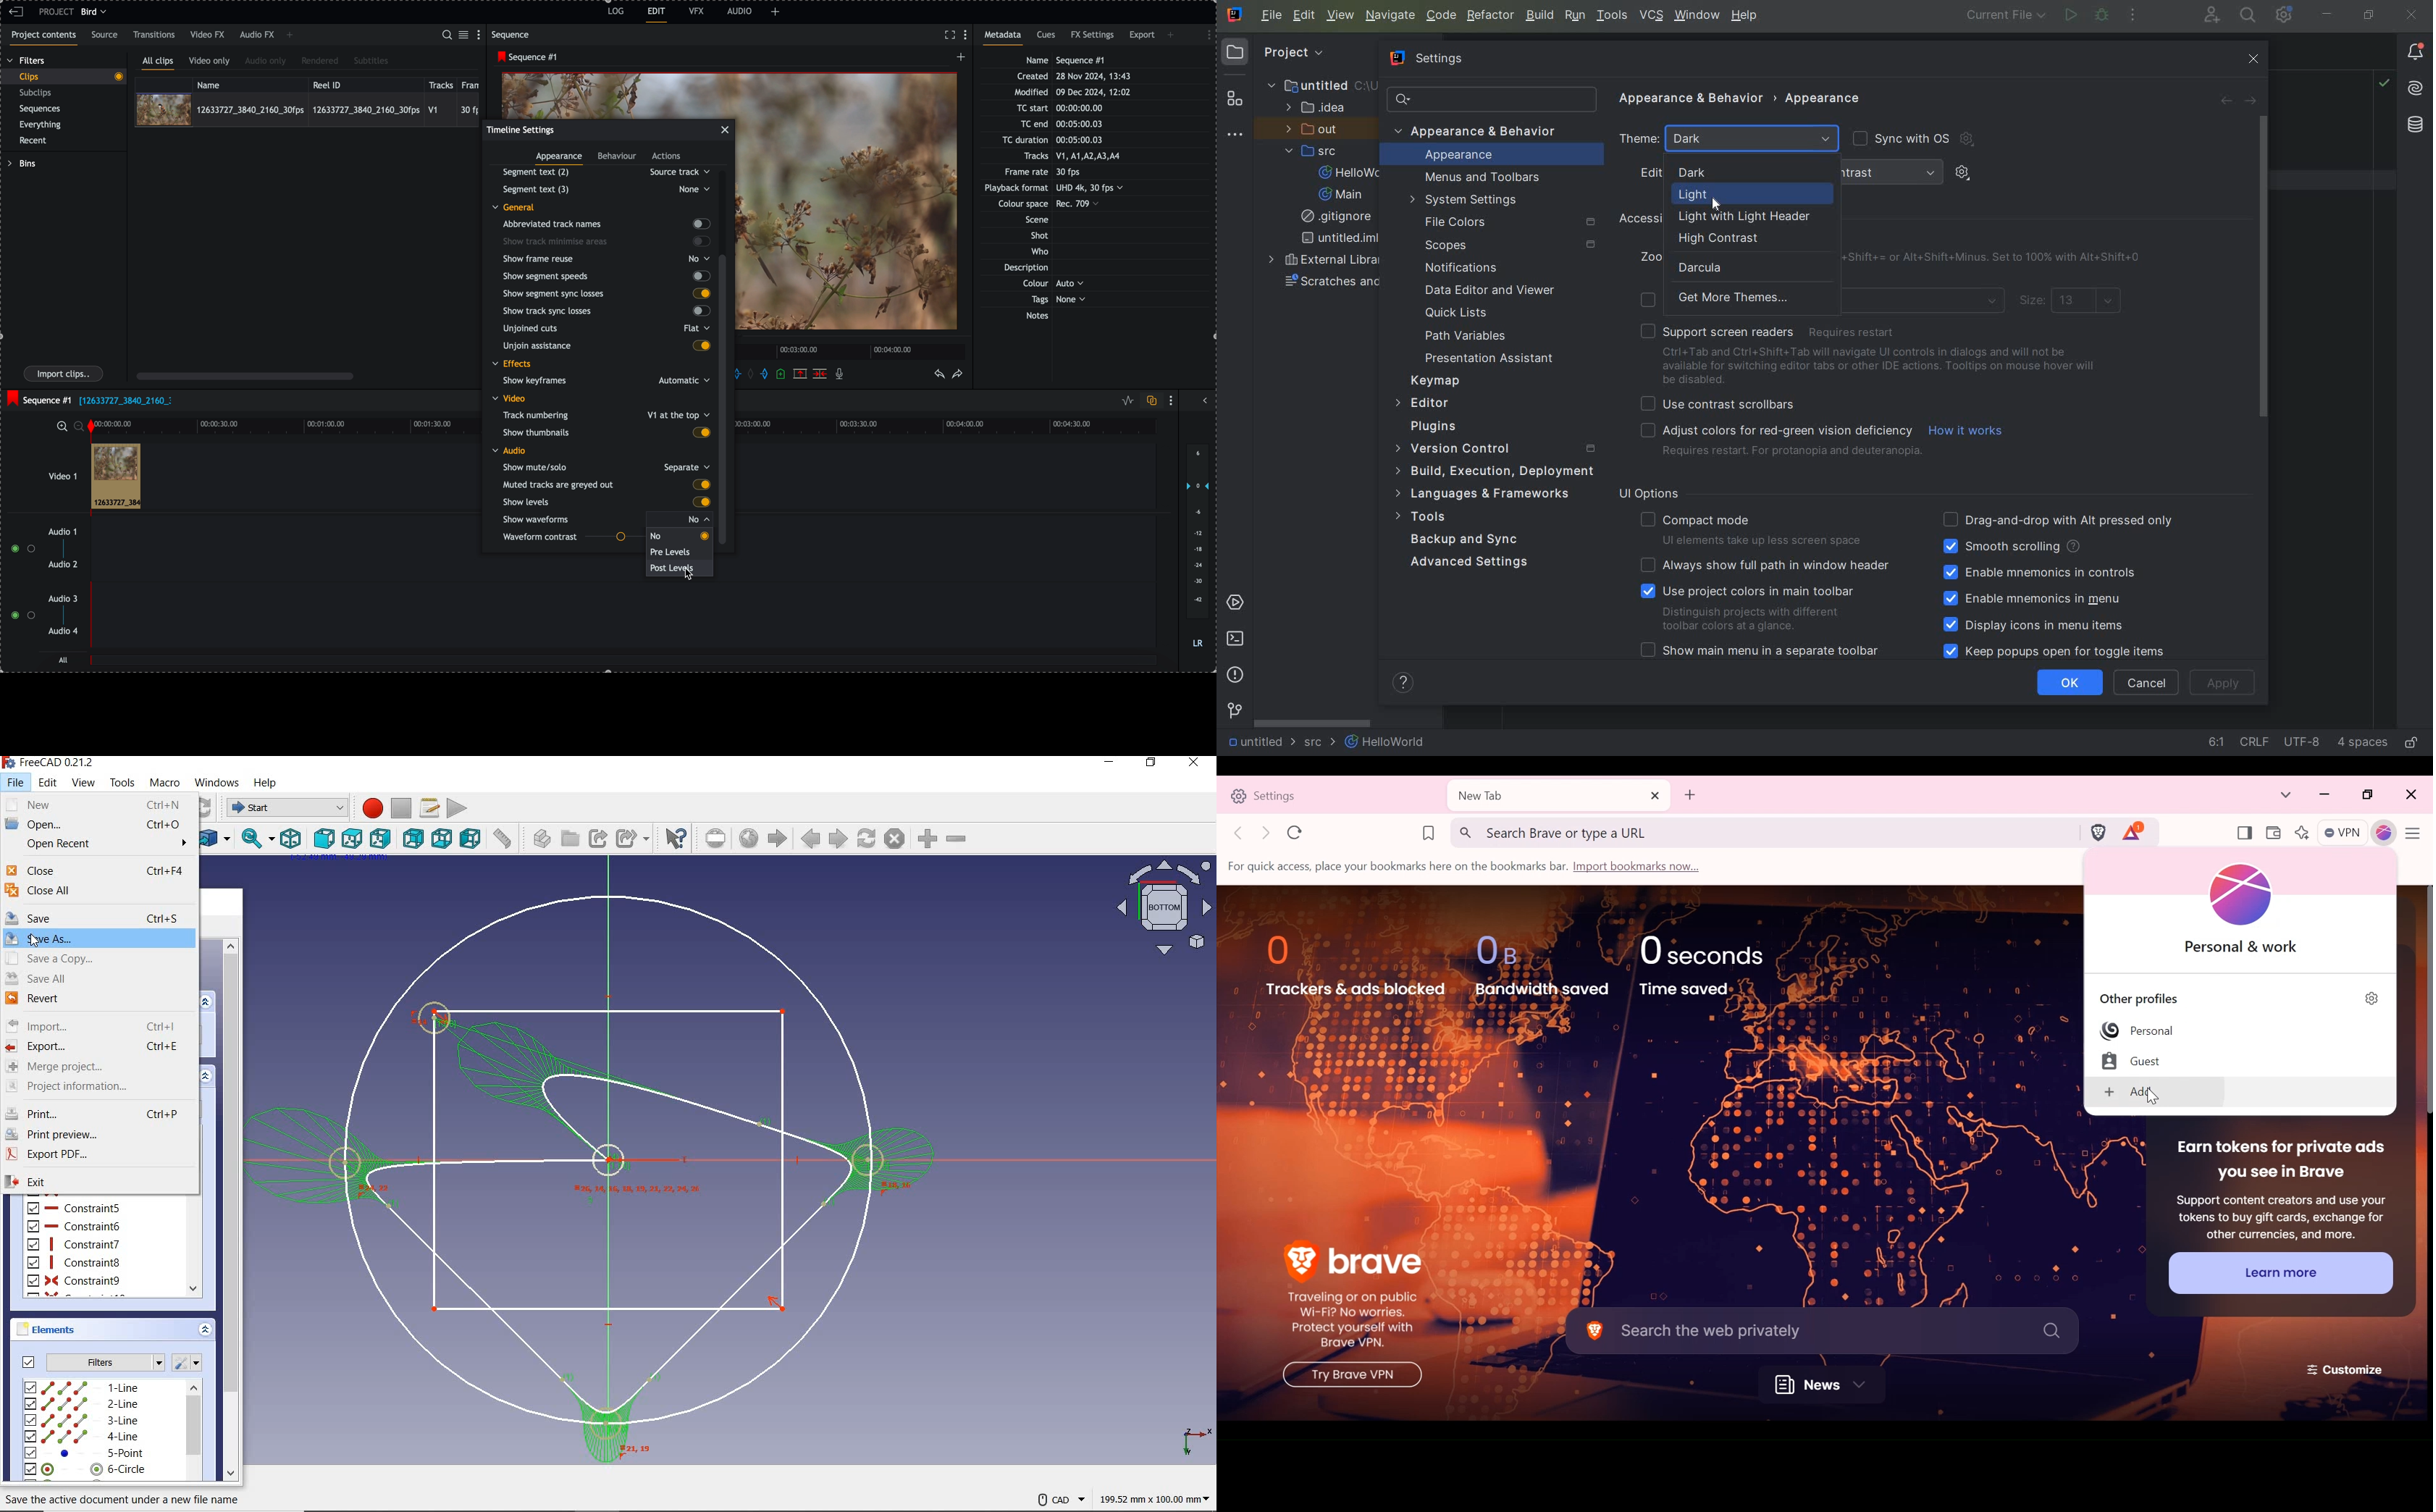 Image resolution: width=2436 pixels, height=1512 pixels. What do you see at coordinates (106, 35) in the screenshot?
I see `source` at bounding box center [106, 35].